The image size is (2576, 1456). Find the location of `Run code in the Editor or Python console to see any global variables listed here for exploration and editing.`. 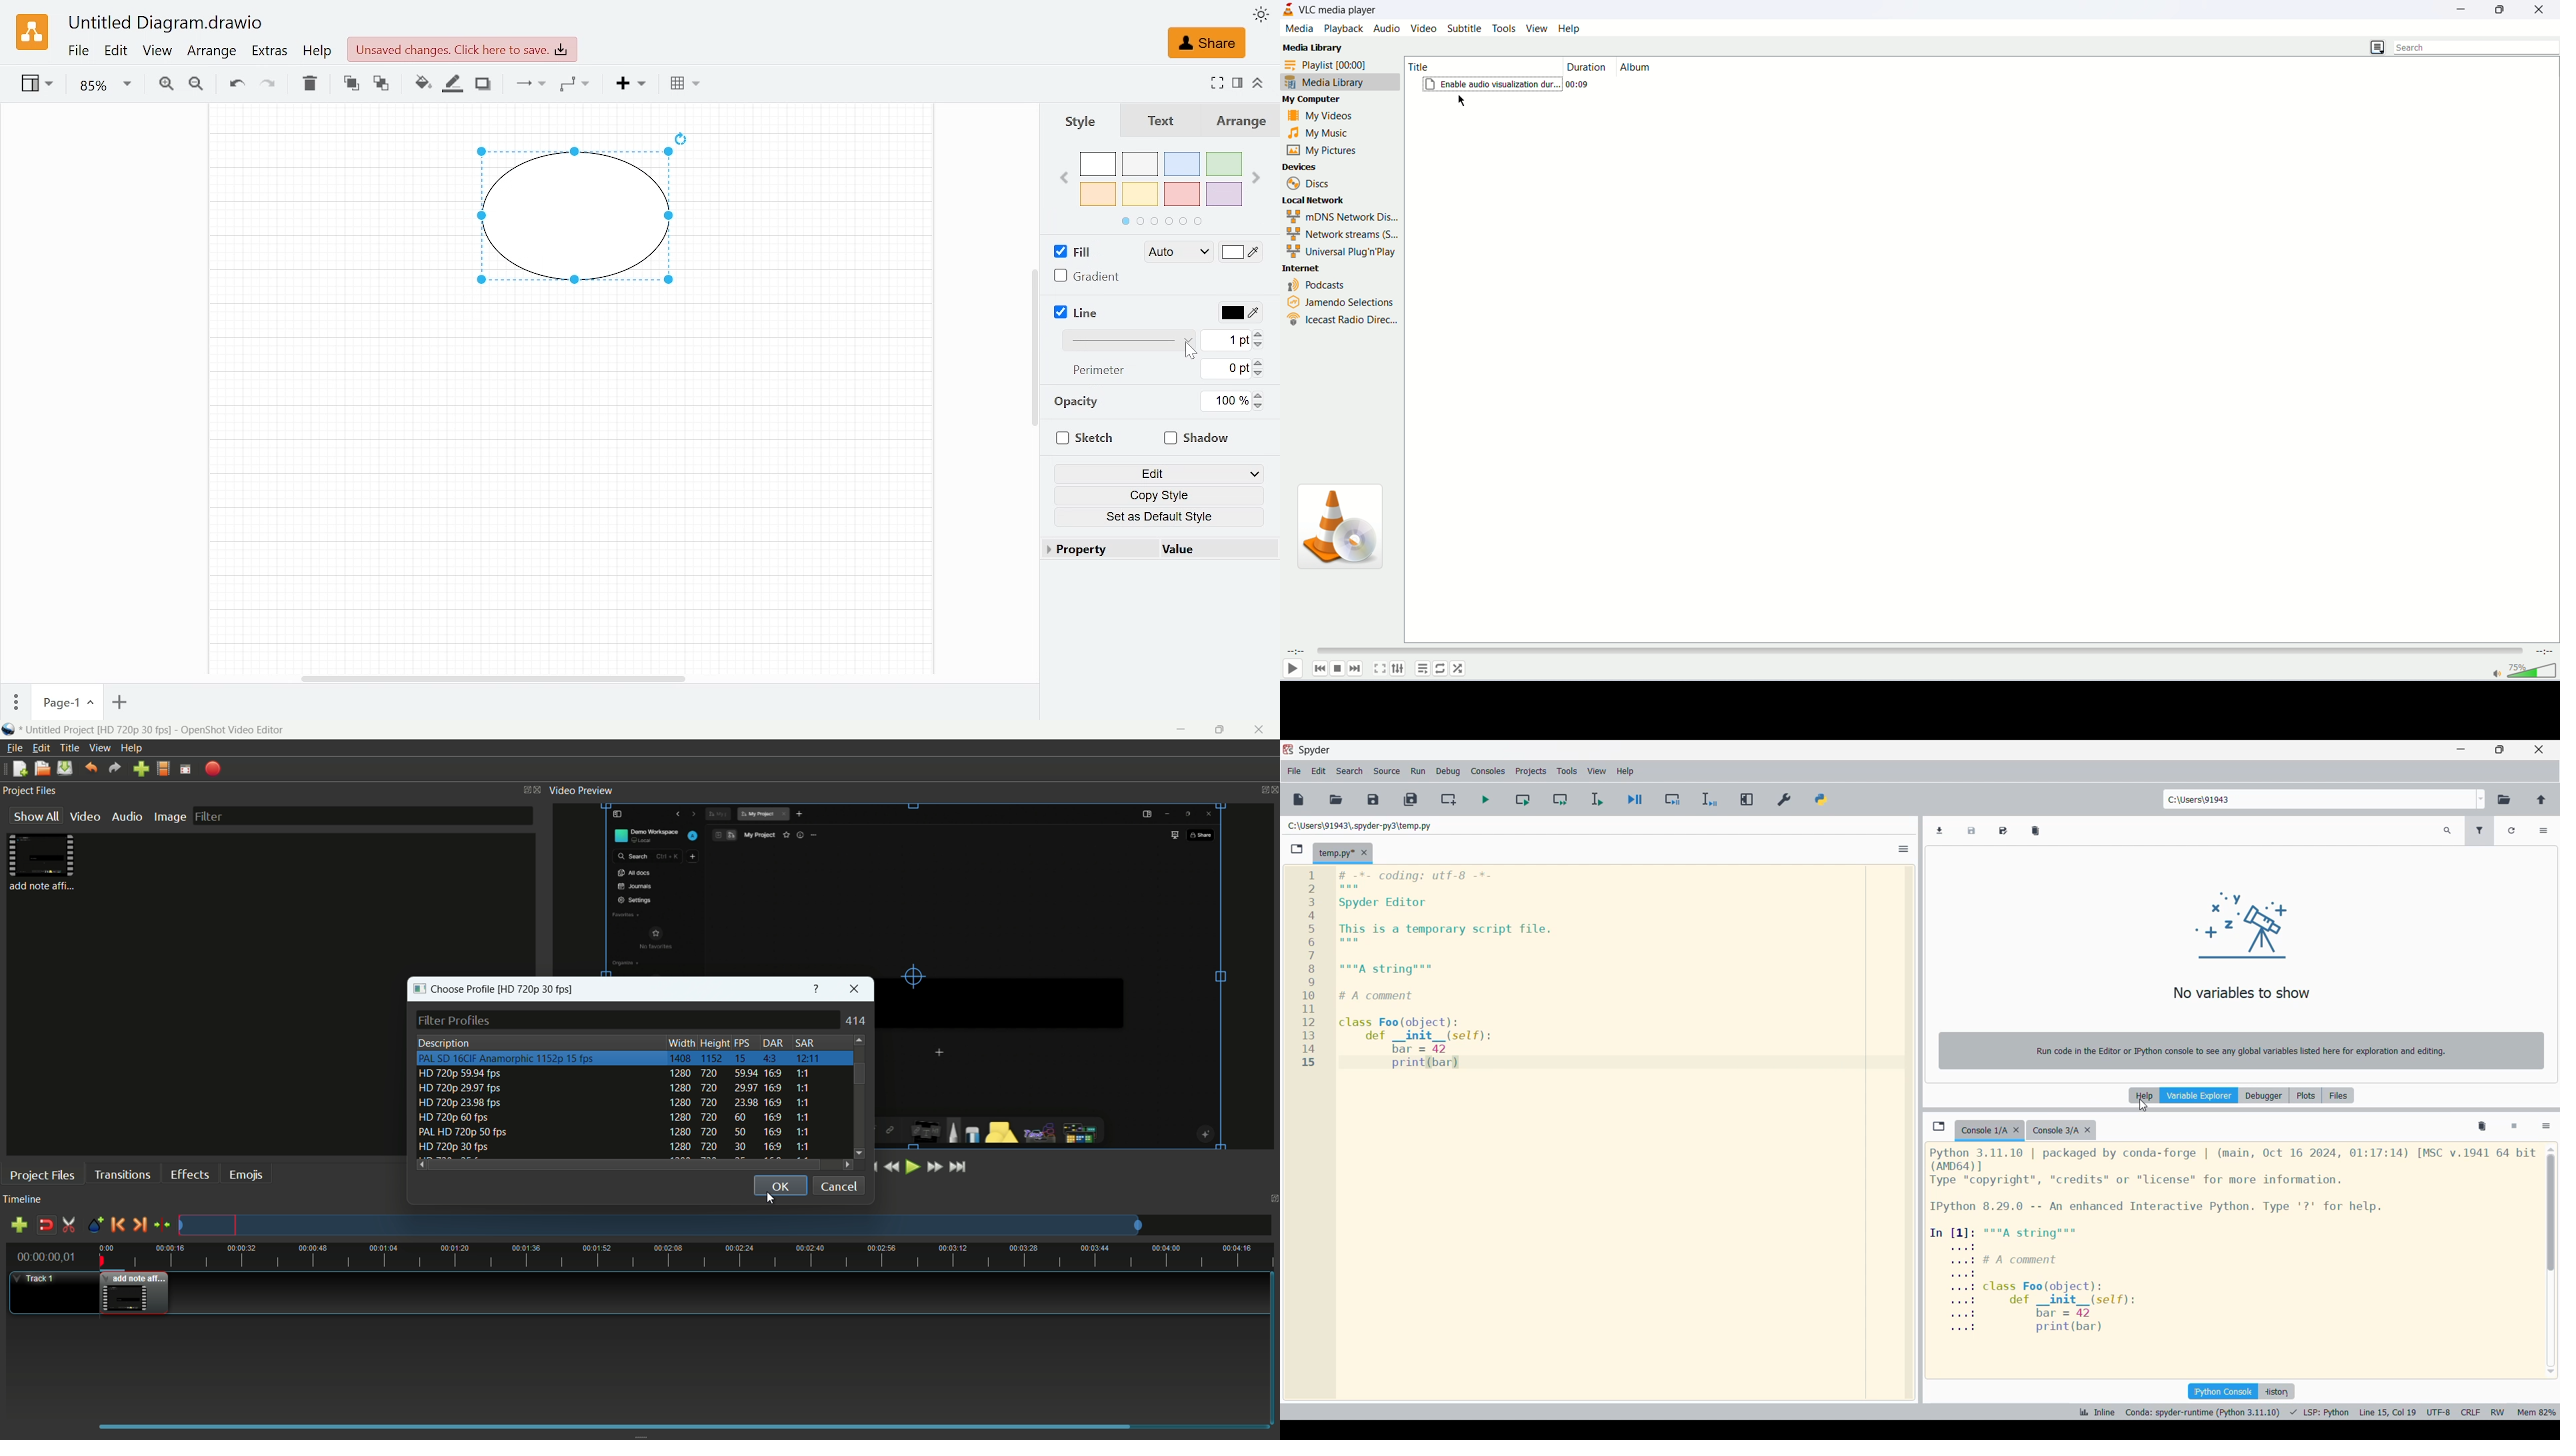

Run code in the Editor or Python console to see any global variables listed here for exploration and editing. is located at coordinates (2235, 1051).